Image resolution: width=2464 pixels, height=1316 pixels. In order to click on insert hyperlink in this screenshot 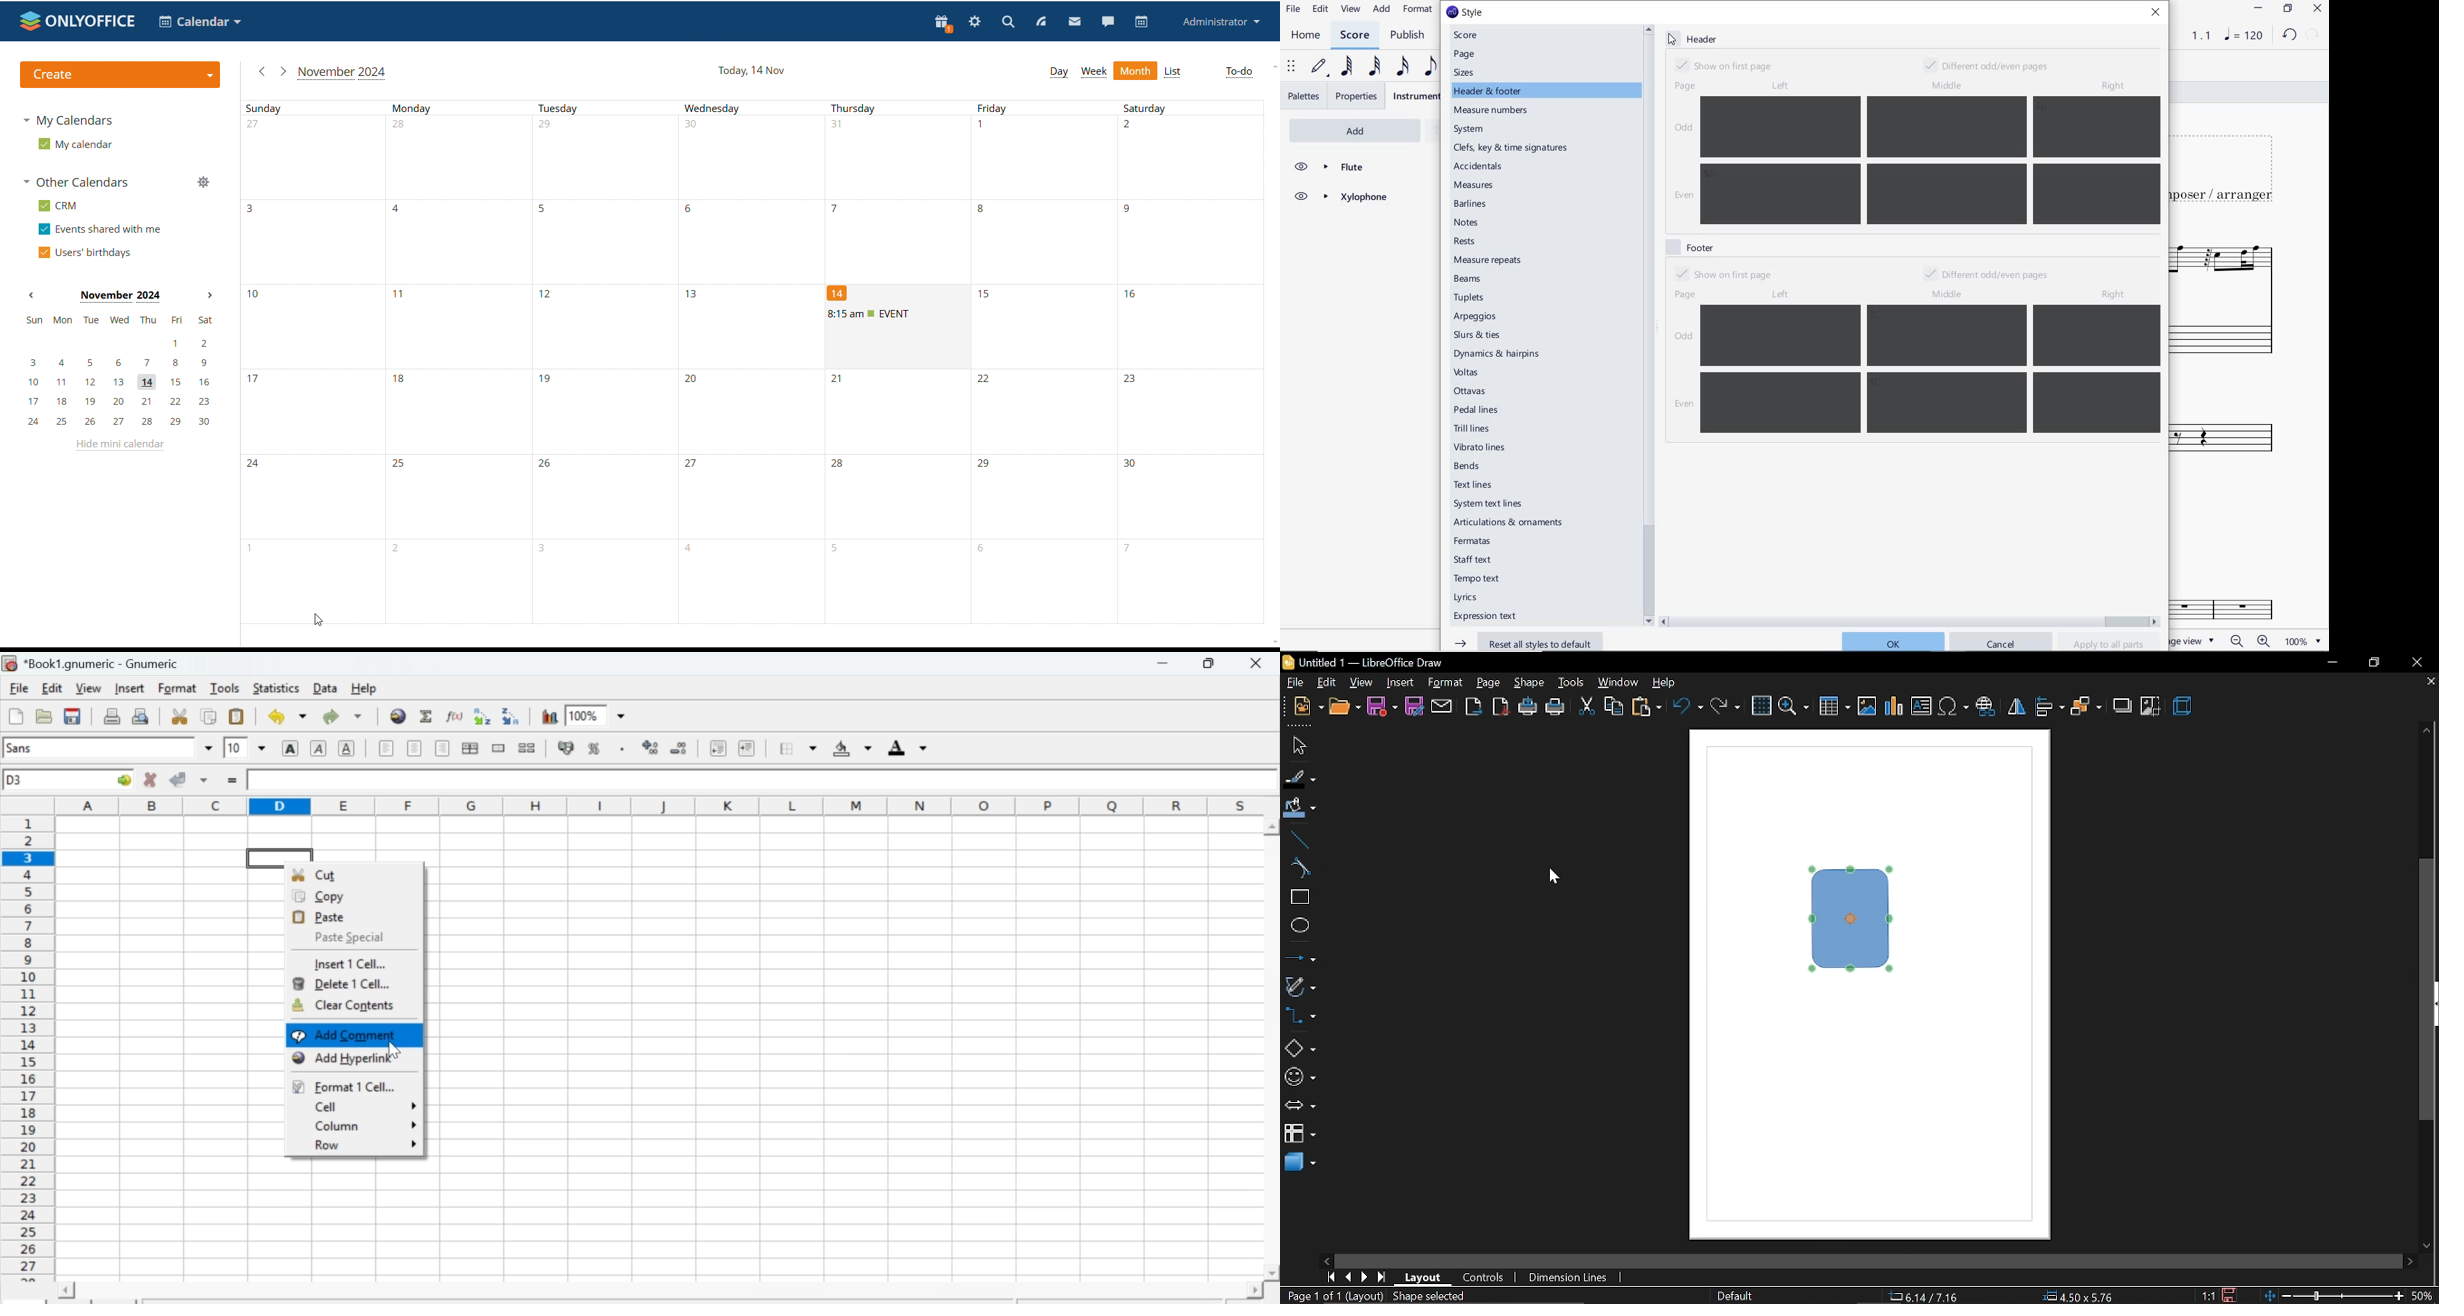, I will do `click(1986, 708)`.